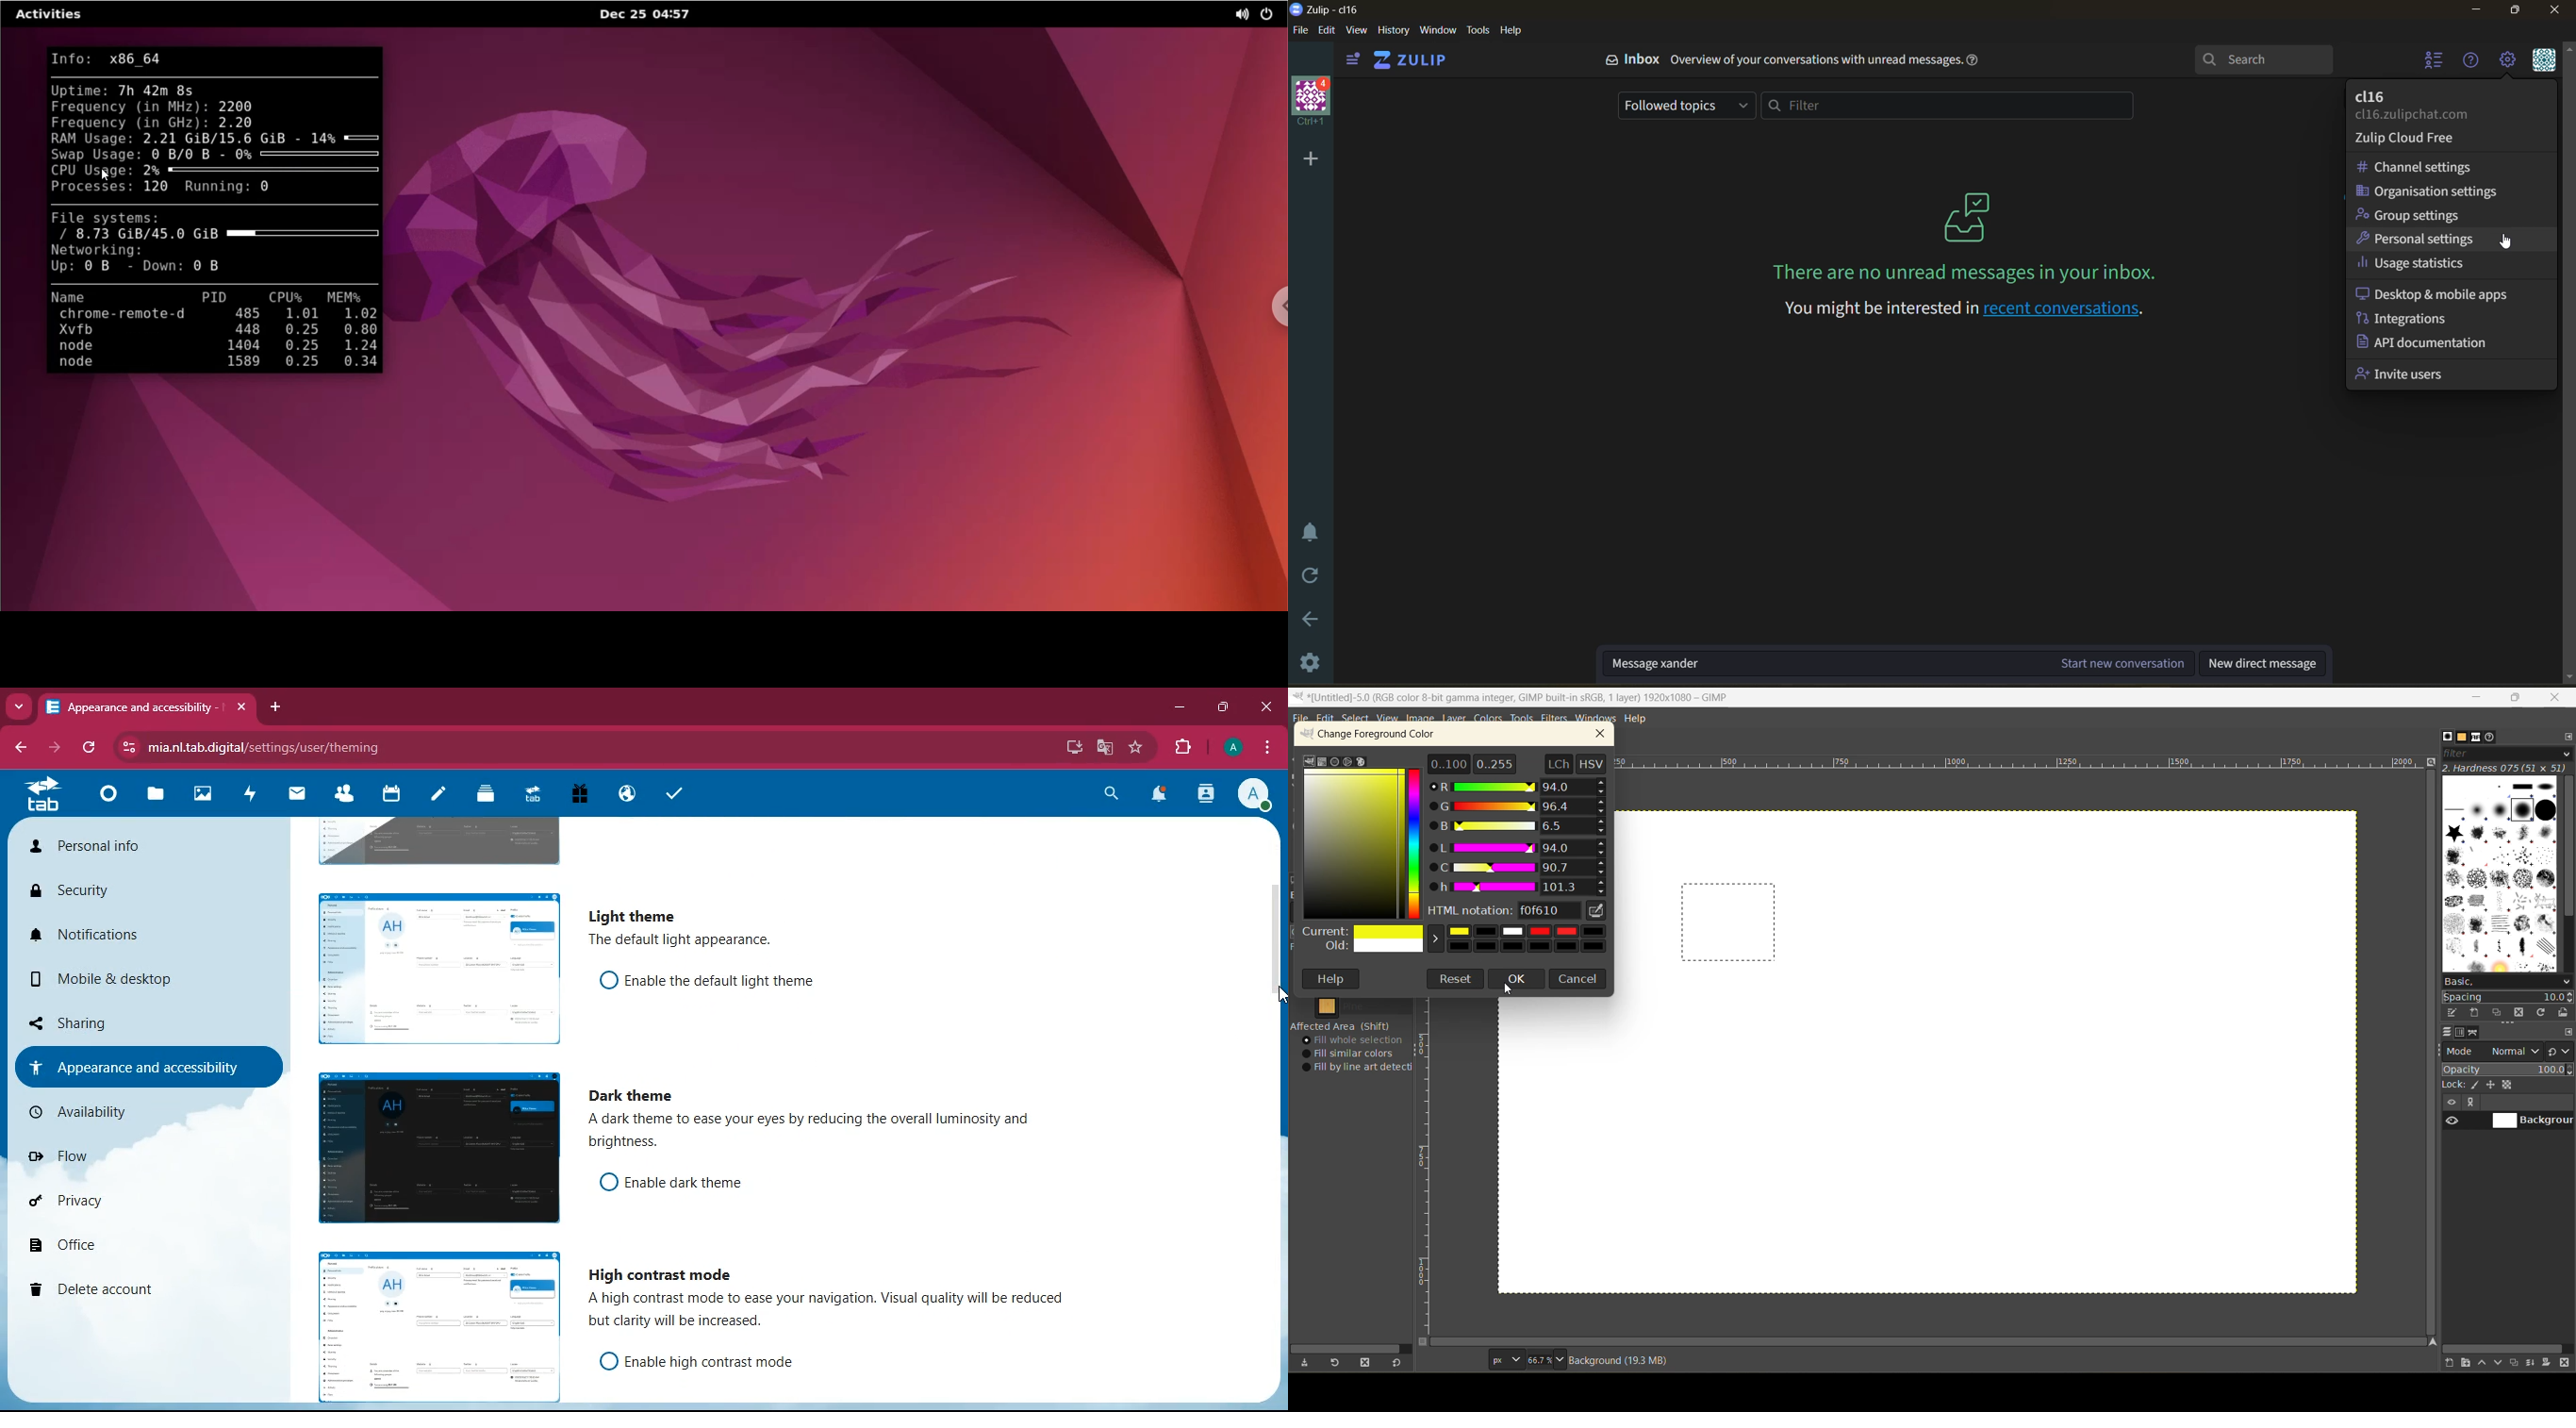 The width and height of the screenshot is (2576, 1428). I want to click on cloud, so click(2405, 140).